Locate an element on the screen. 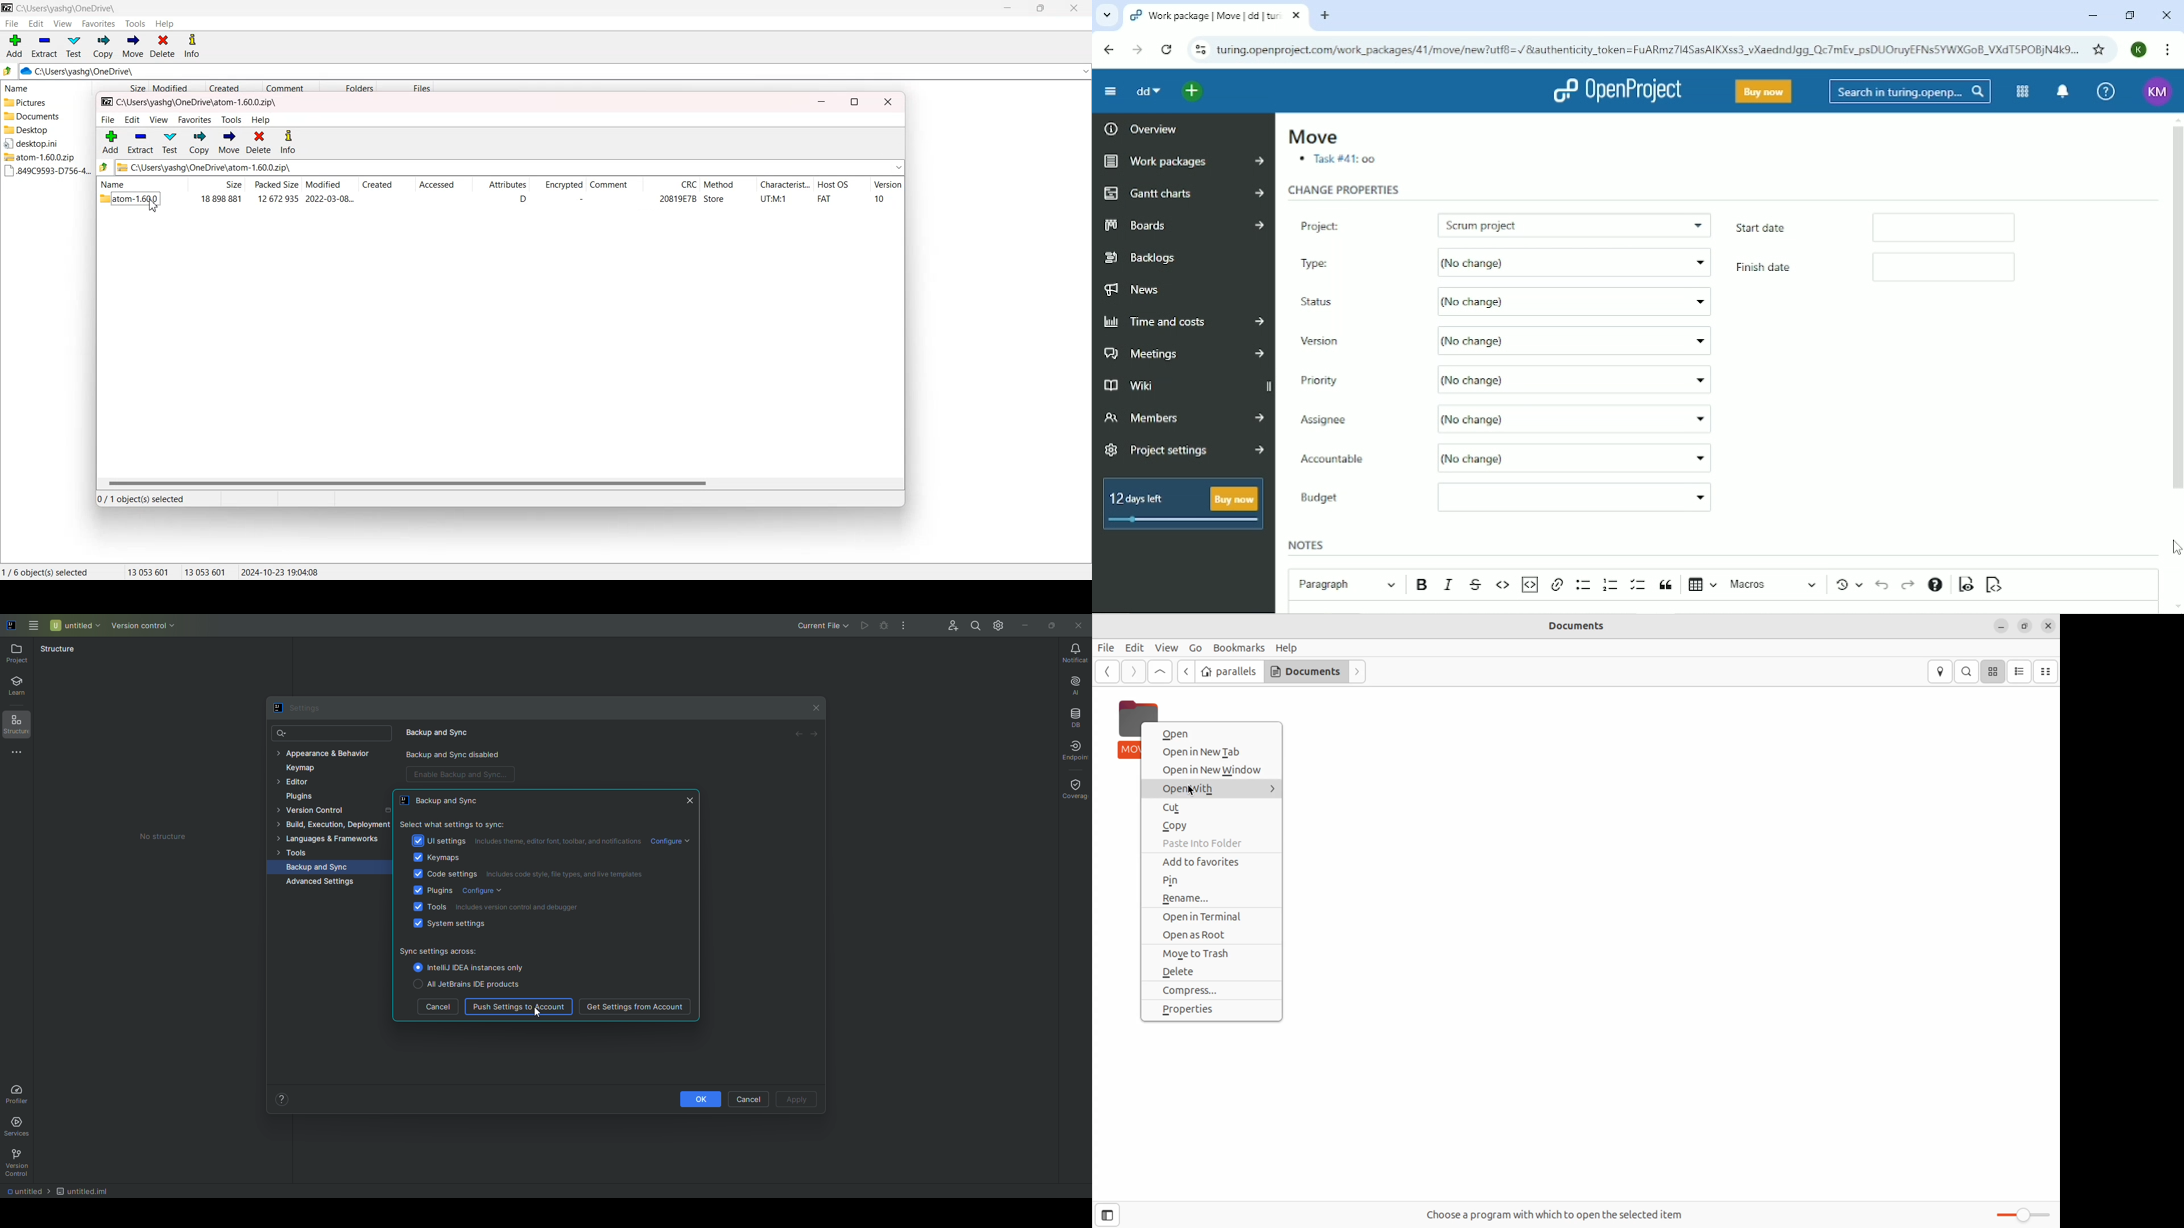 This screenshot has width=2184, height=1232. Created is located at coordinates (387, 185).